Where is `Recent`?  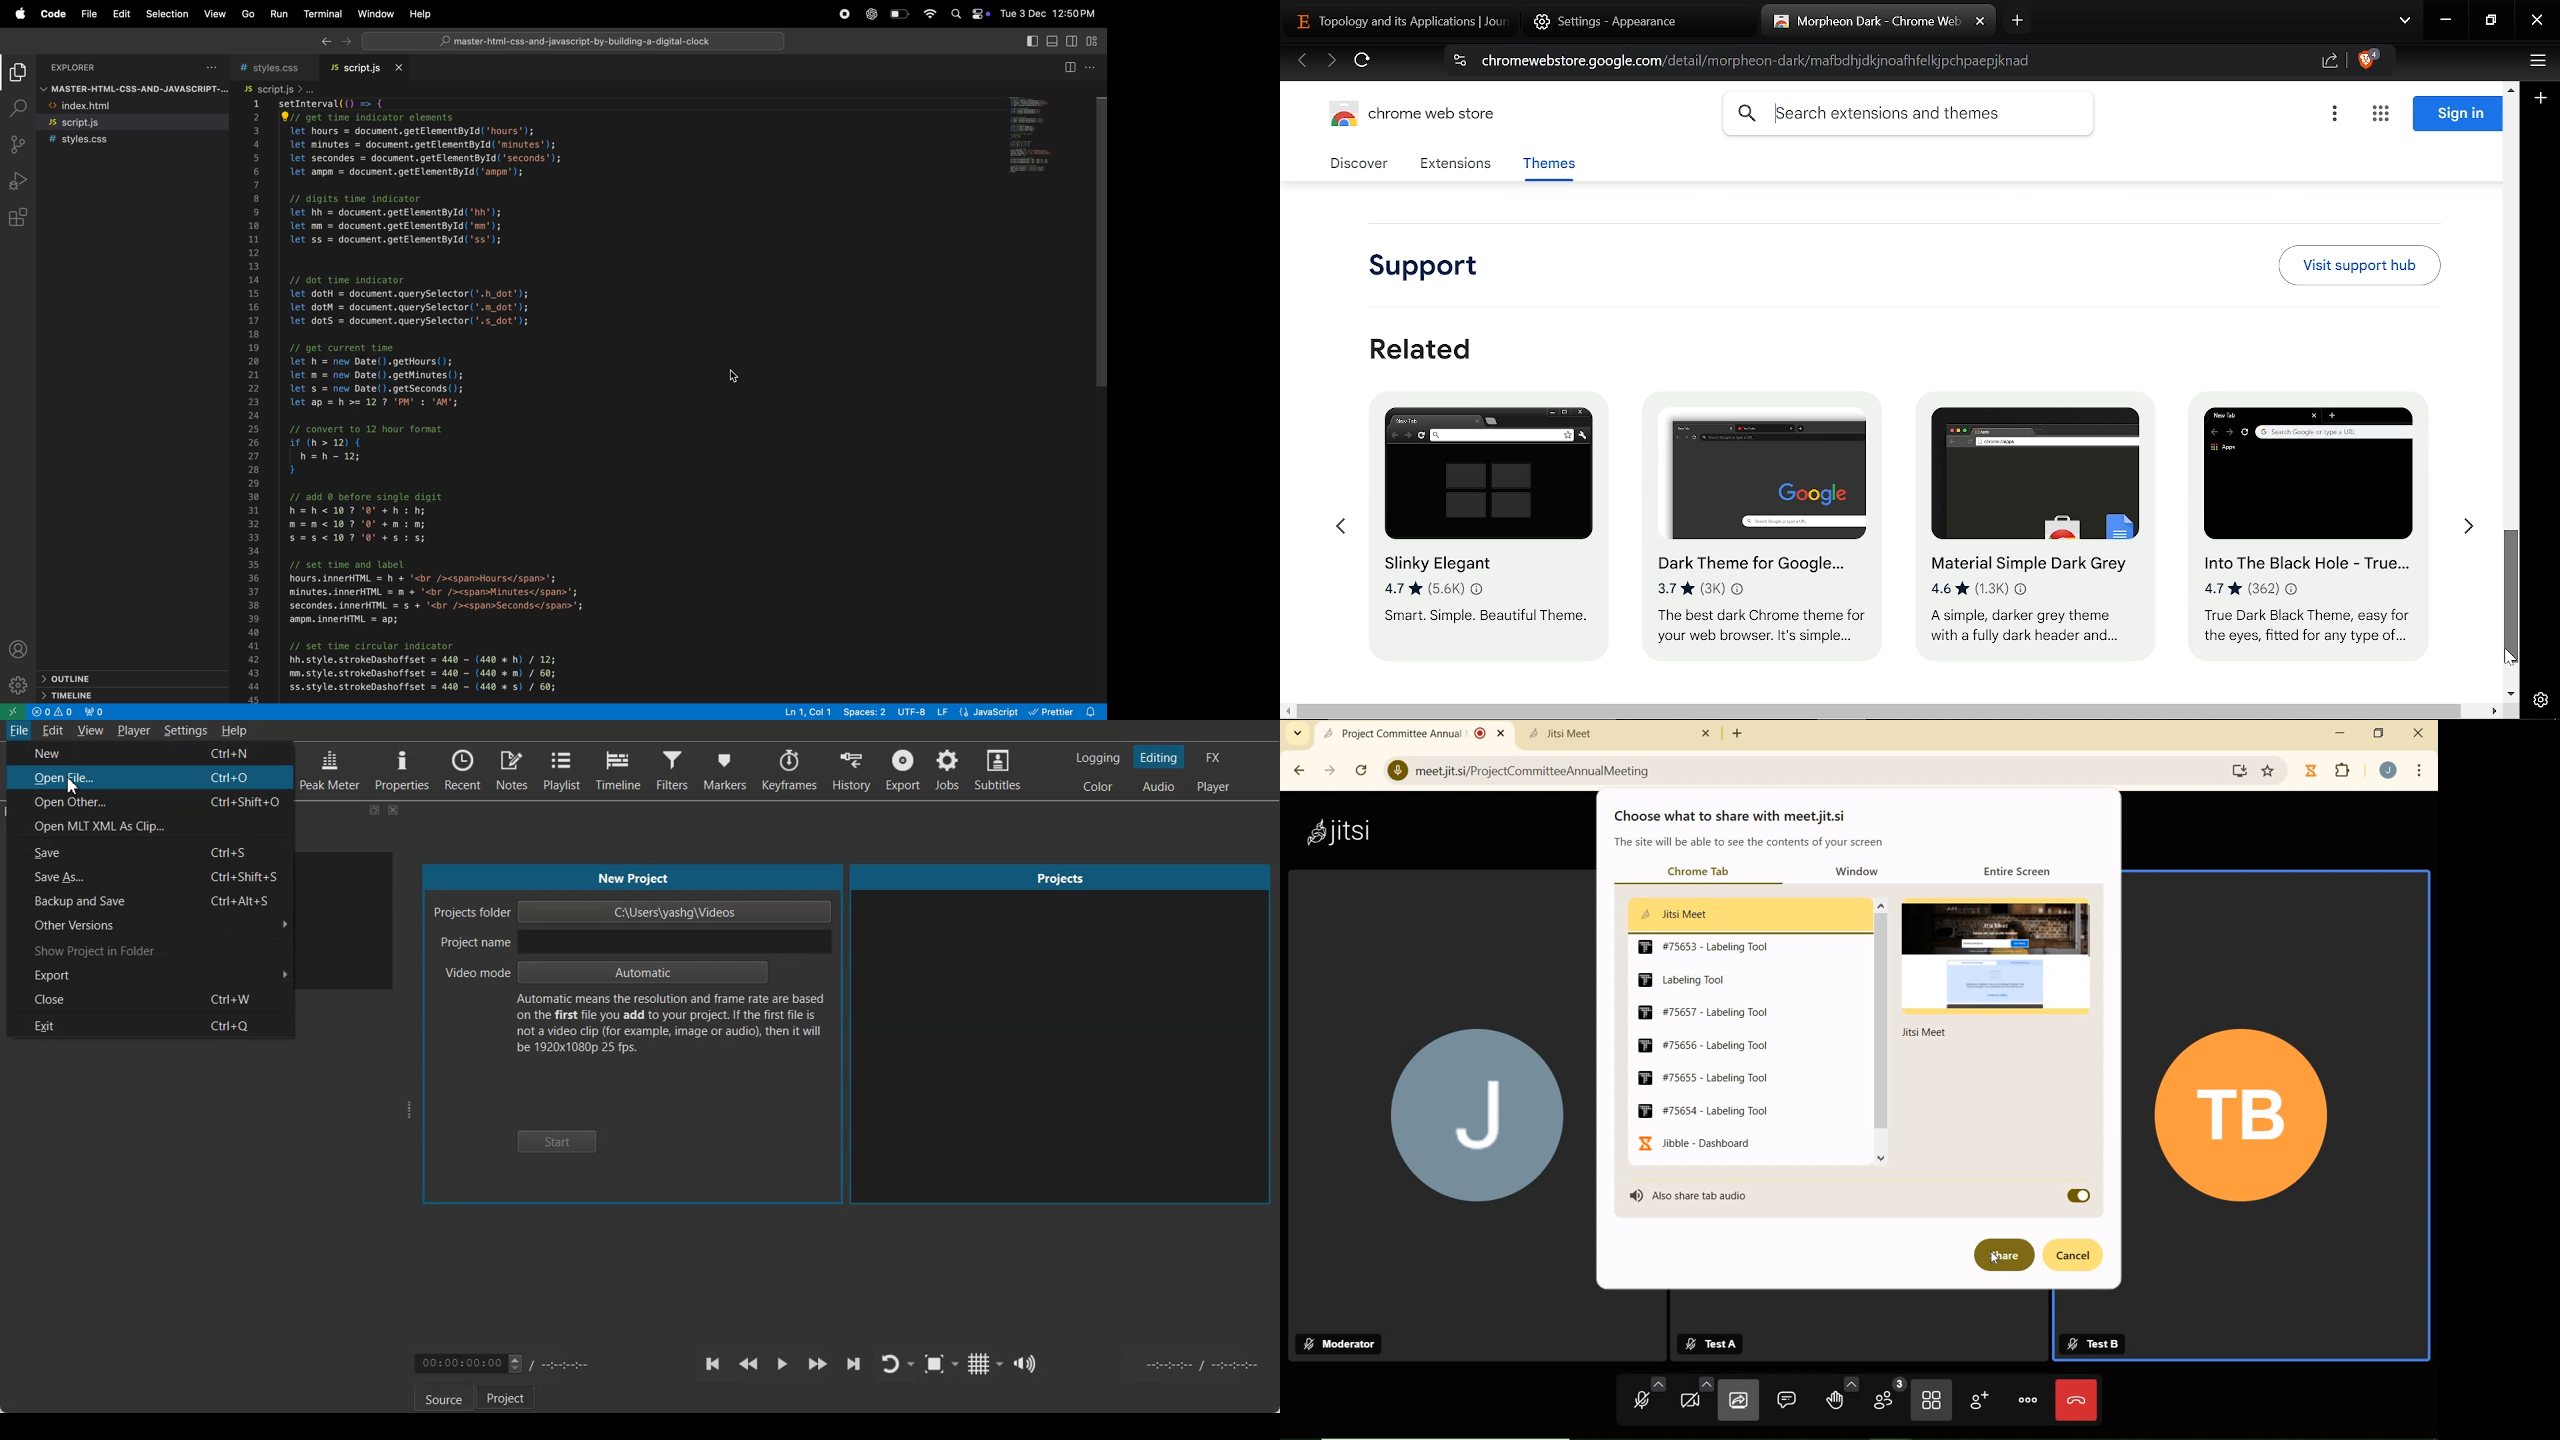 Recent is located at coordinates (463, 768).